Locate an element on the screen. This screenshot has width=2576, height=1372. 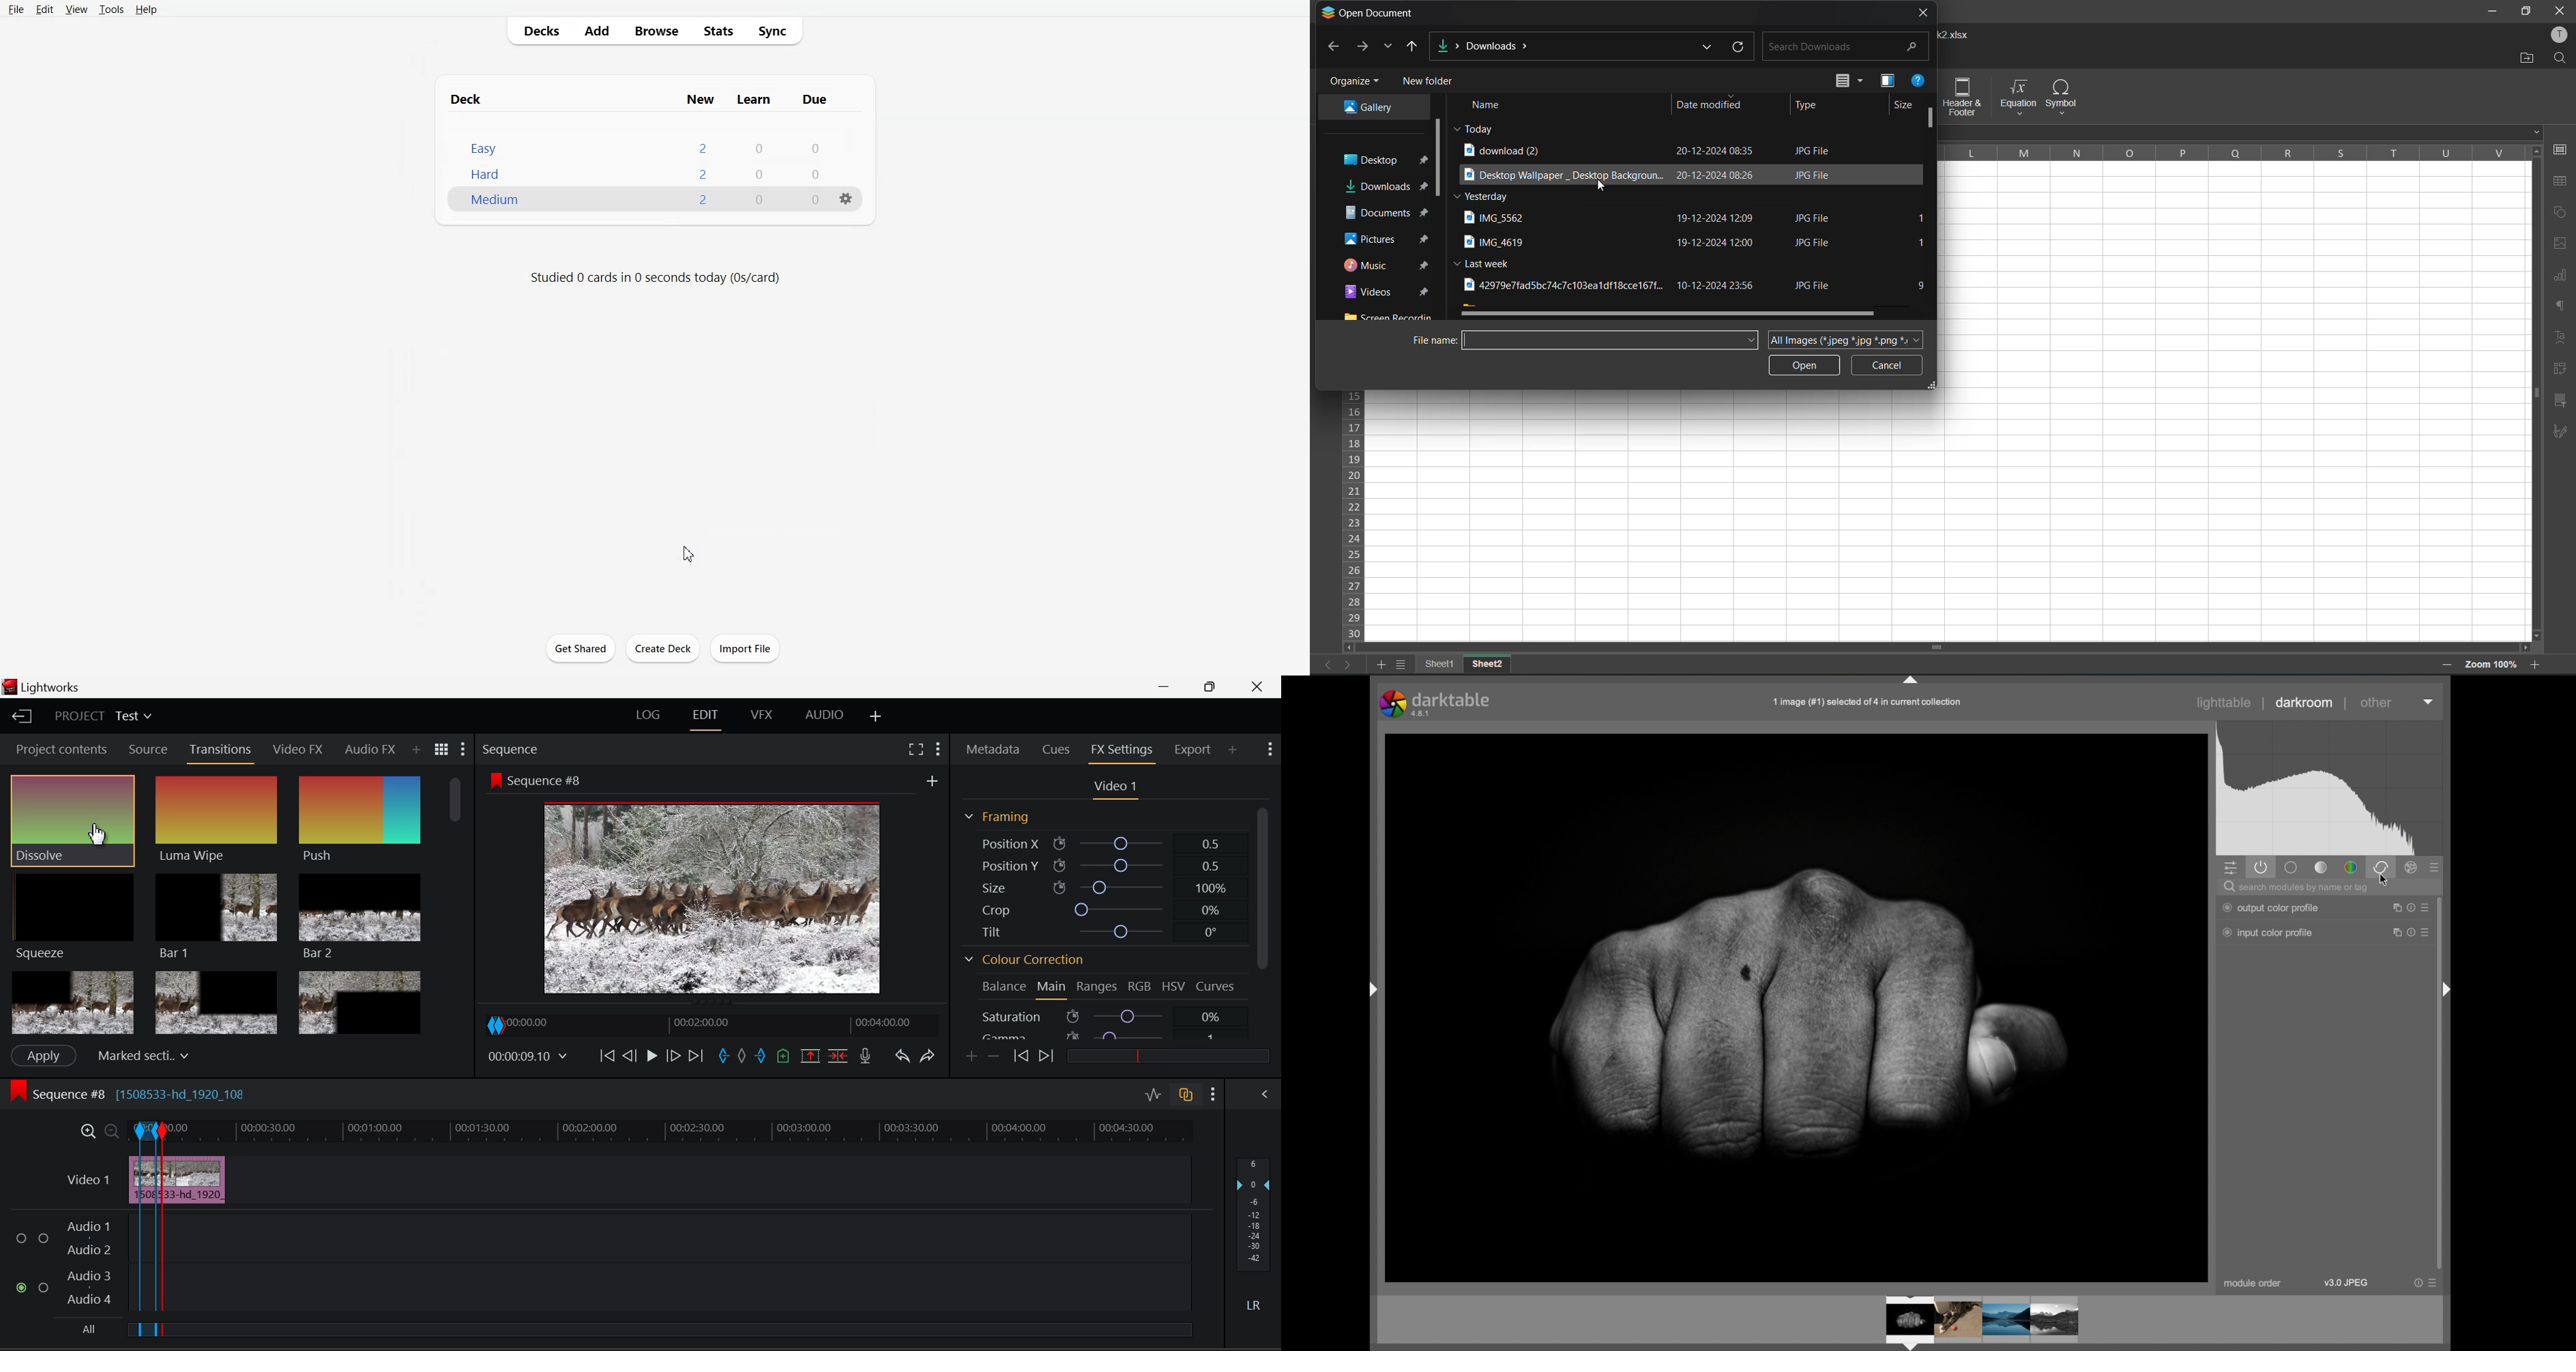
Audio 3 is located at coordinates (89, 1277).